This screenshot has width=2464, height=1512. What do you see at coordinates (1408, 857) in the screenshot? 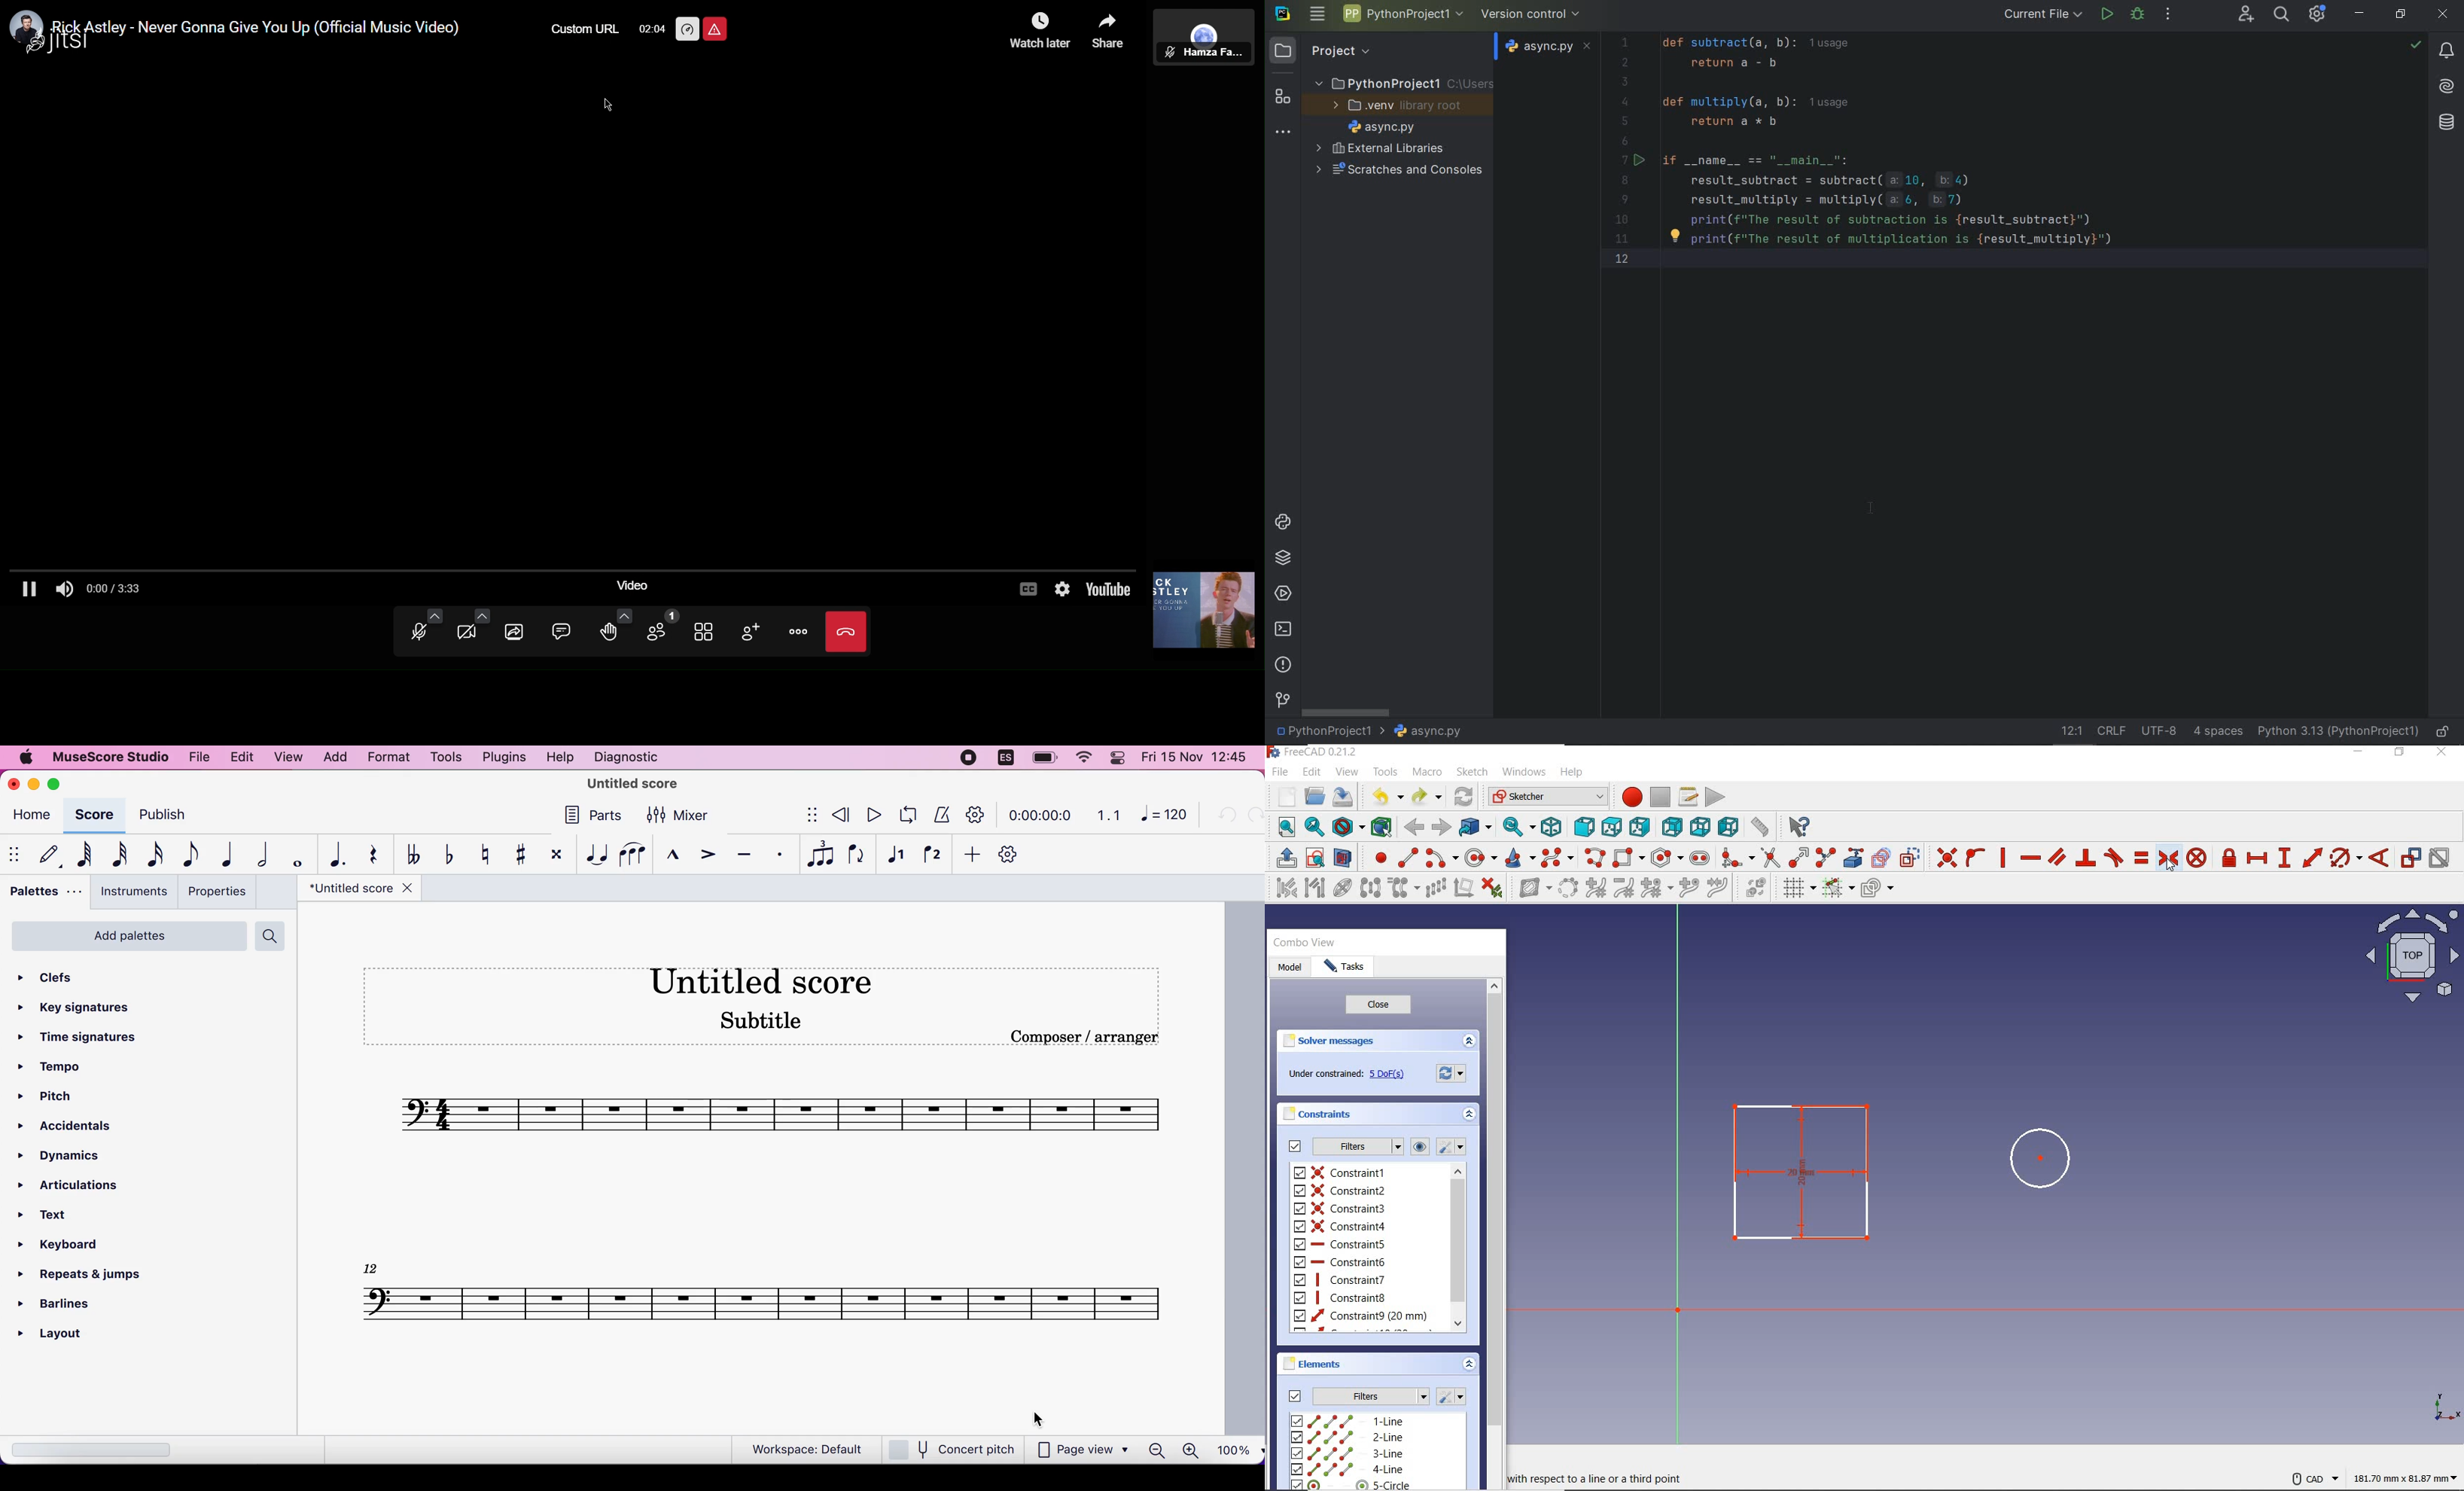
I see `create line` at bounding box center [1408, 857].